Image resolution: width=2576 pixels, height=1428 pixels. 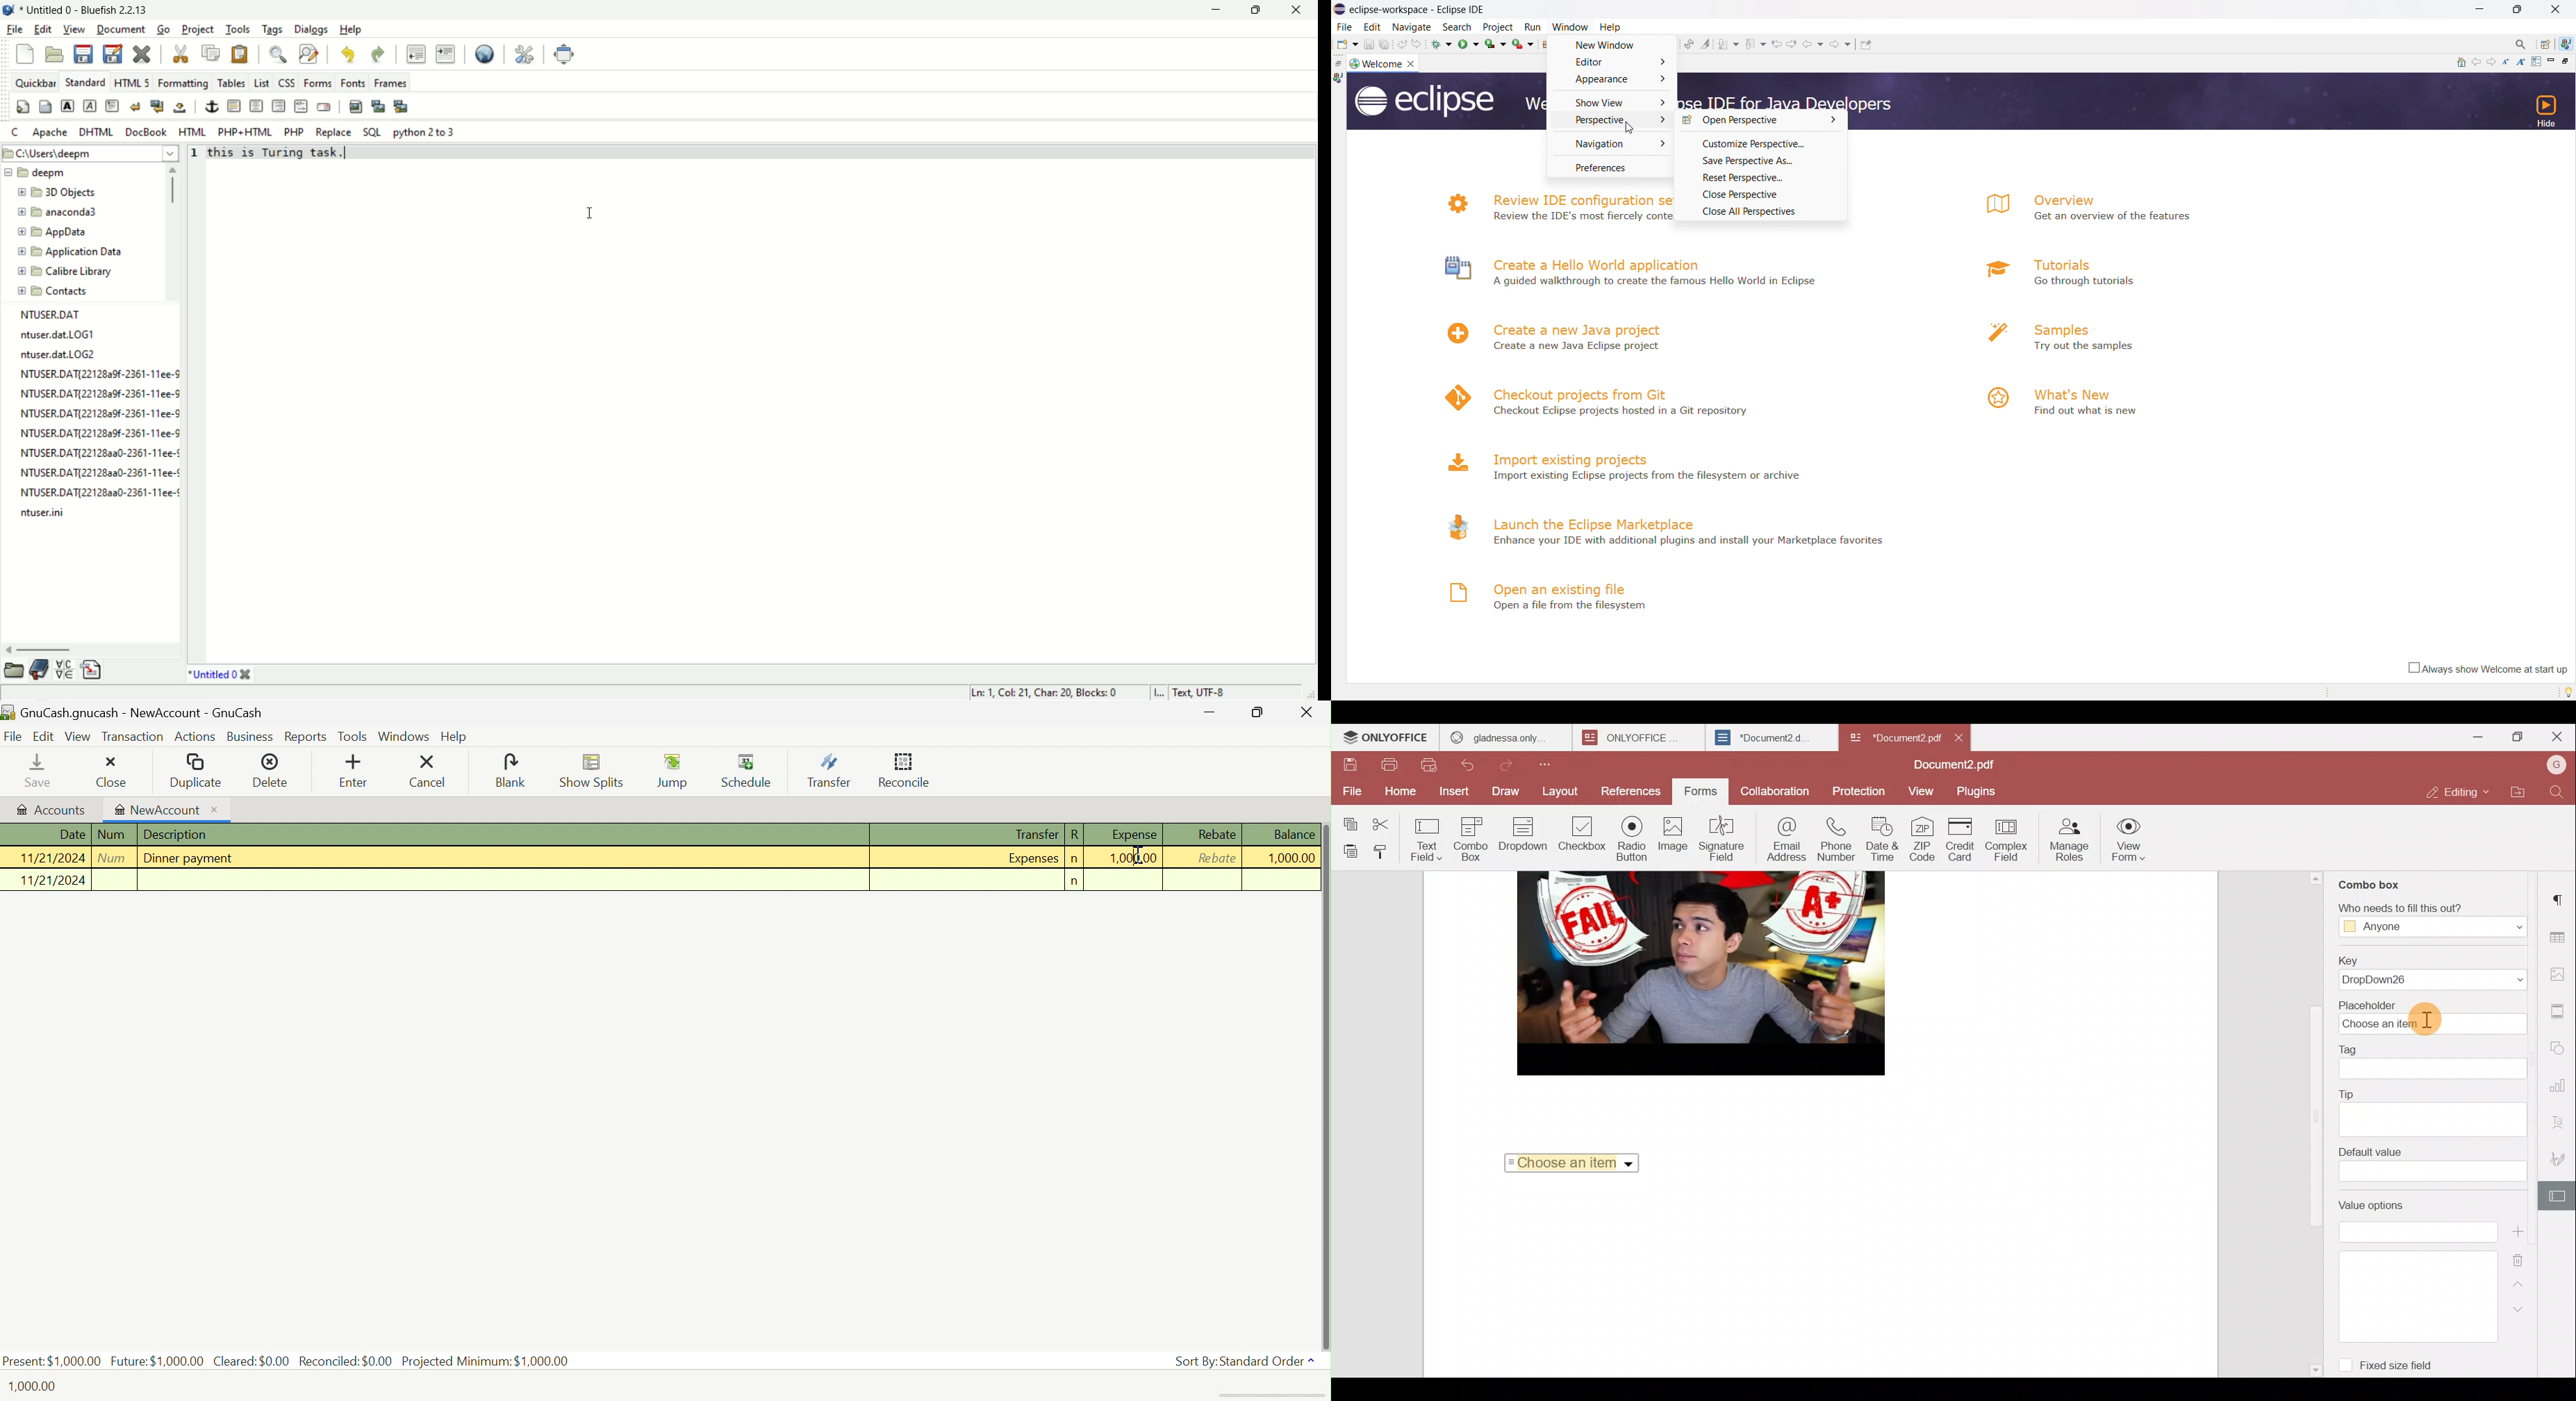 What do you see at coordinates (1389, 767) in the screenshot?
I see `Print file` at bounding box center [1389, 767].